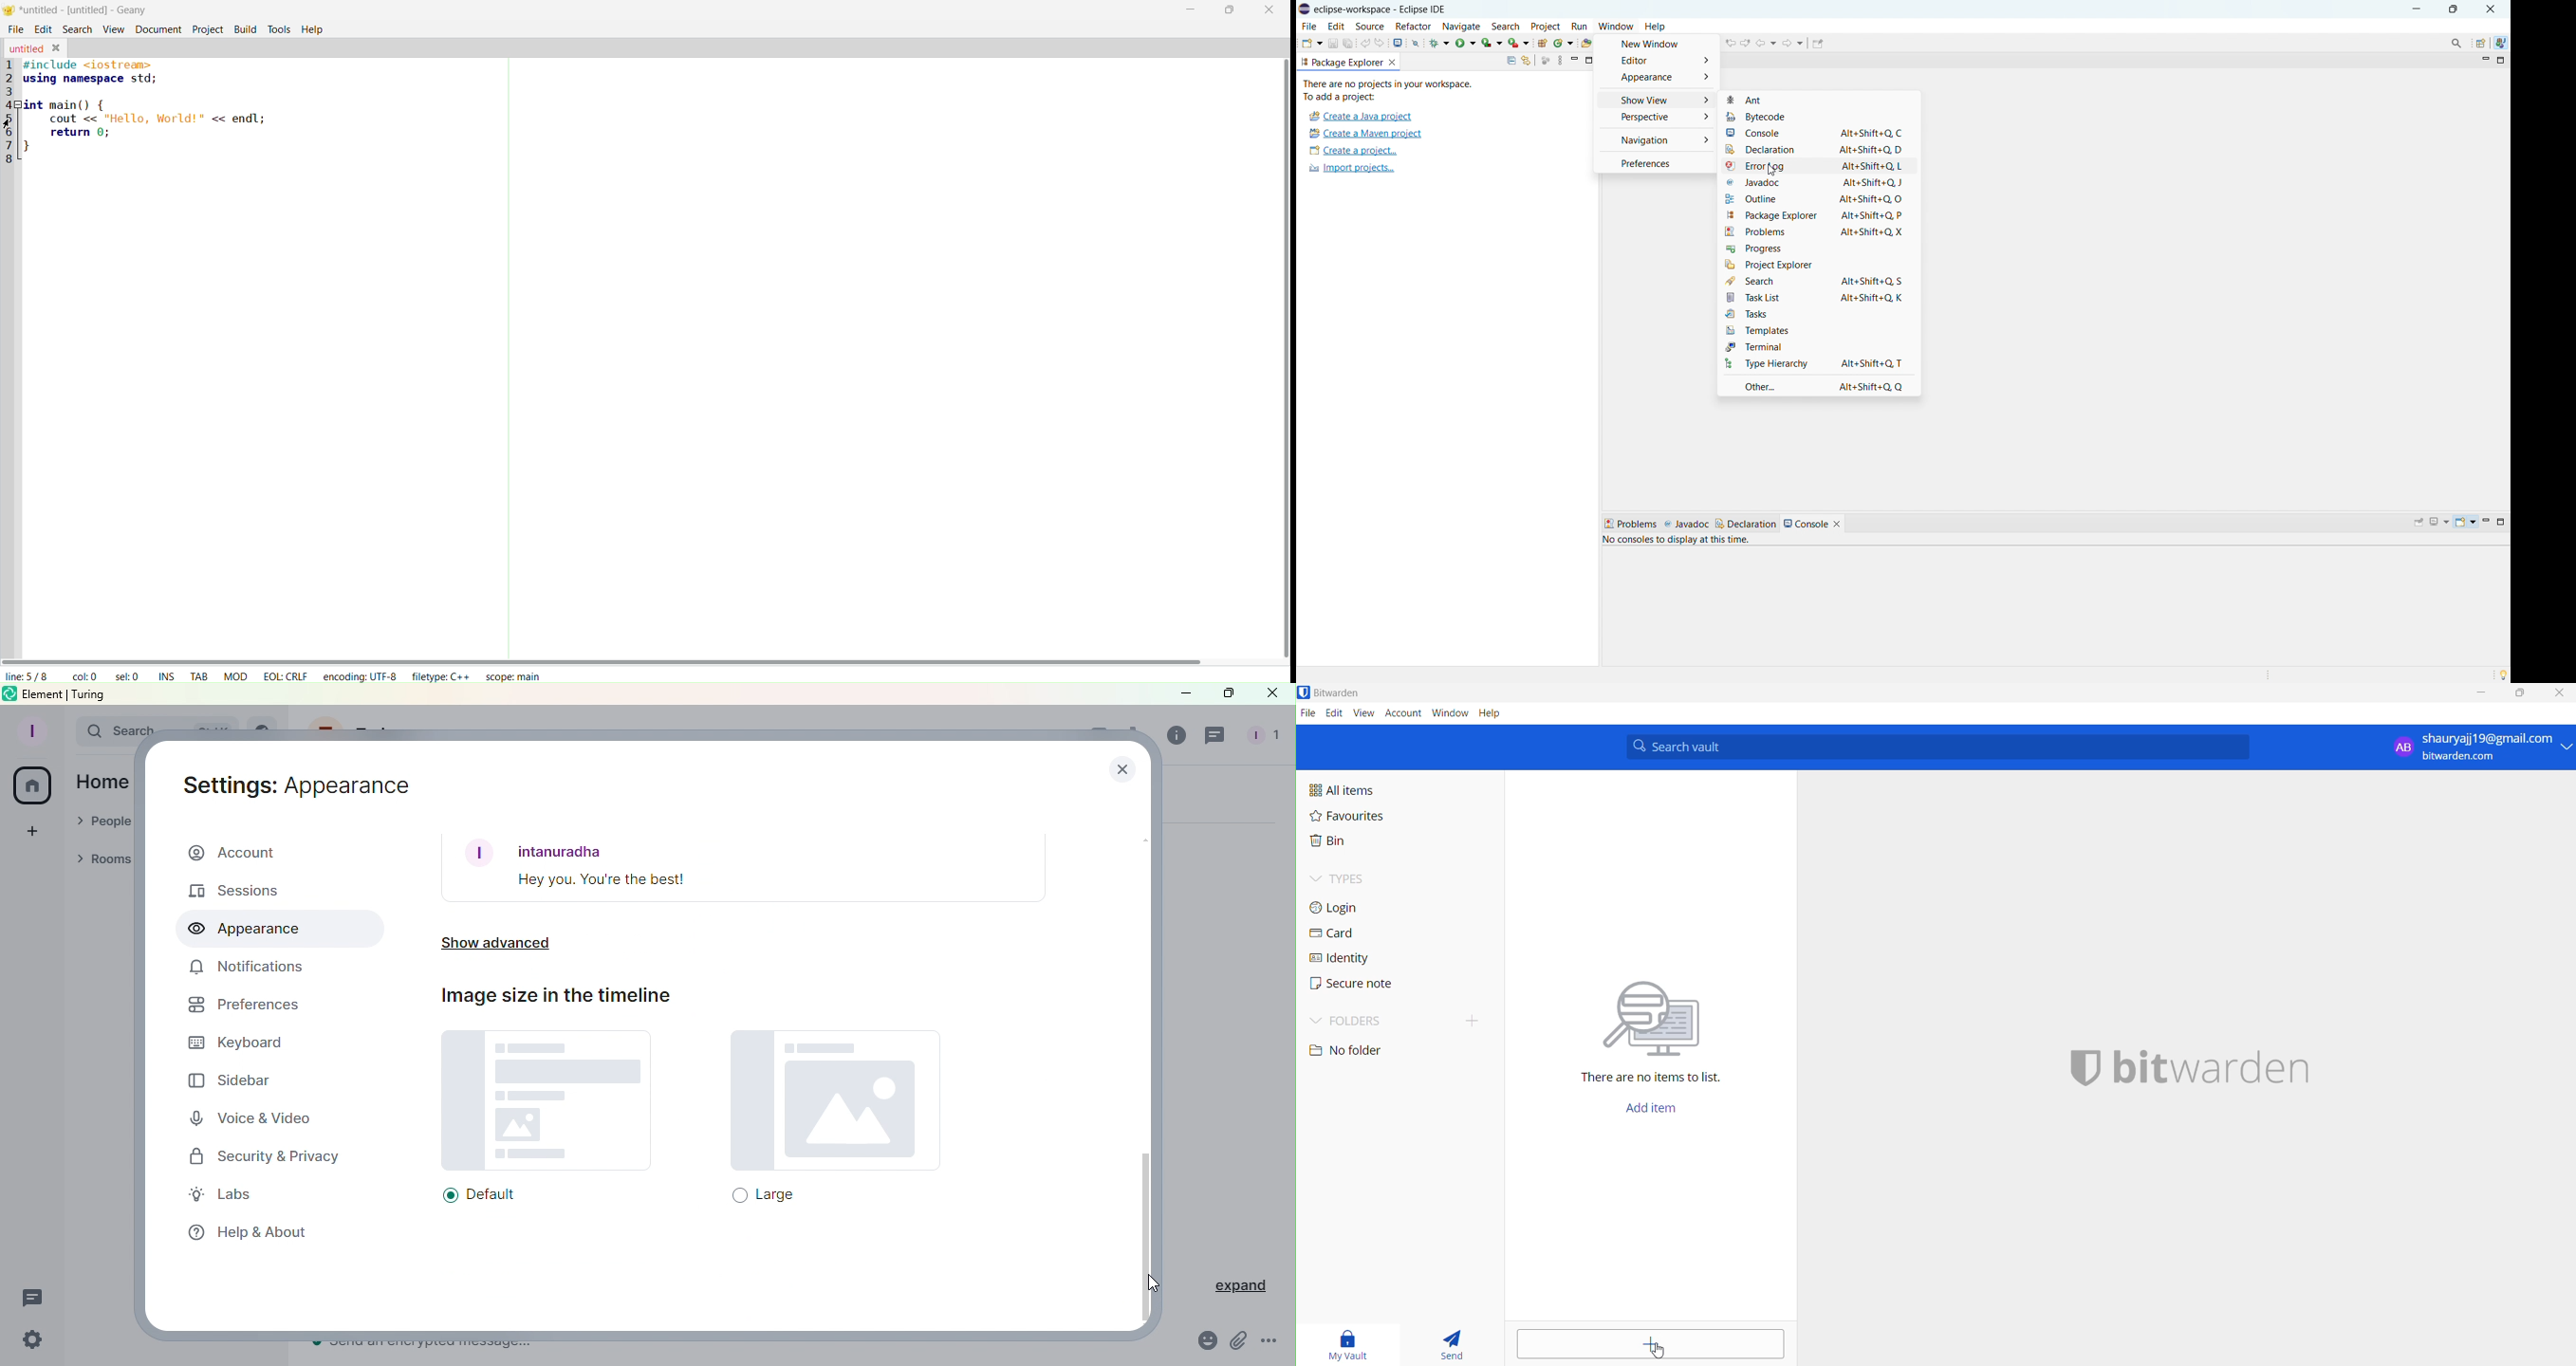  What do you see at coordinates (10, 693) in the screenshot?
I see `Element icon` at bounding box center [10, 693].